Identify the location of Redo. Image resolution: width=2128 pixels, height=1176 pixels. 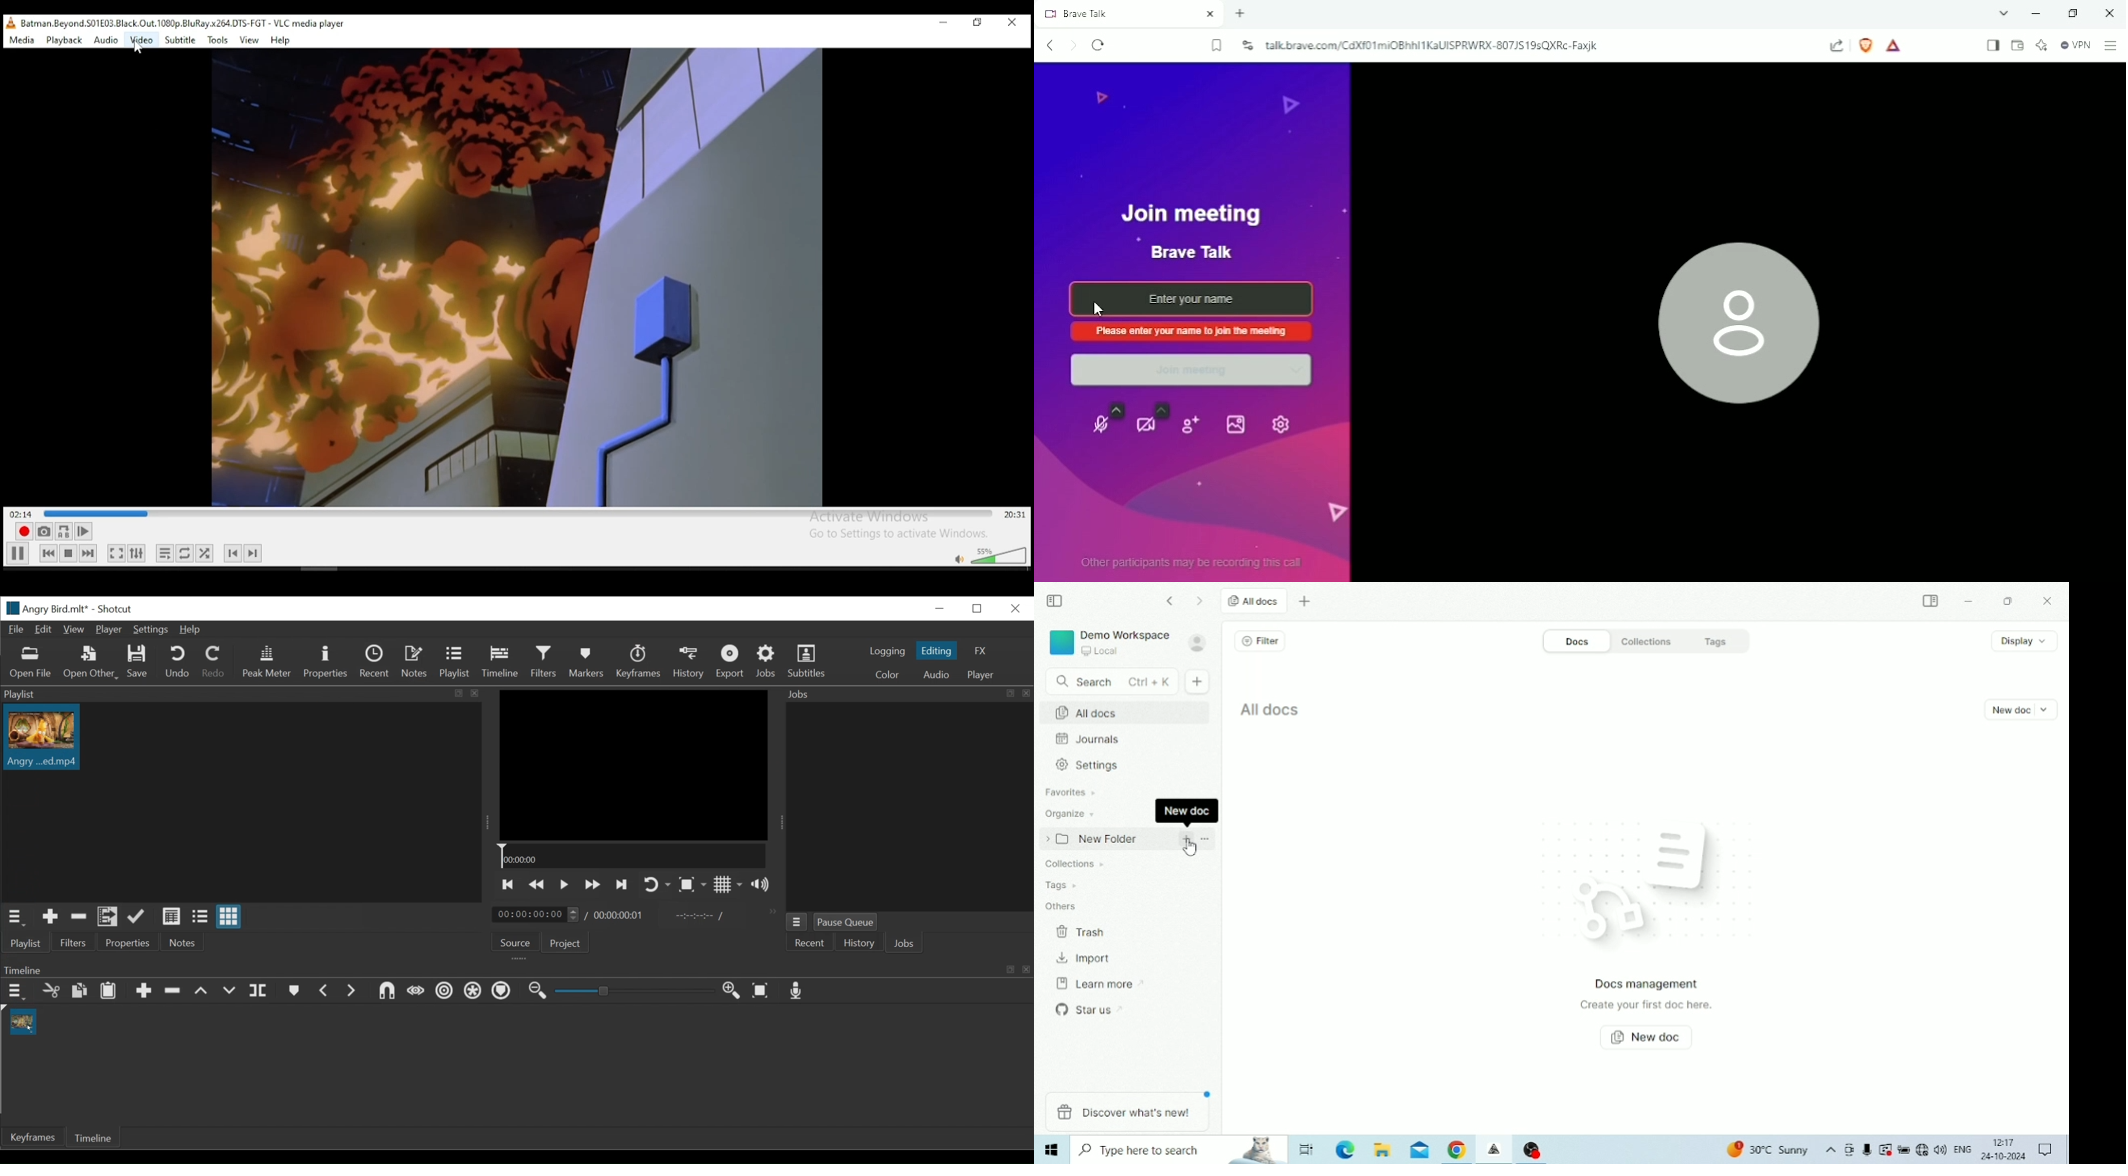
(212, 661).